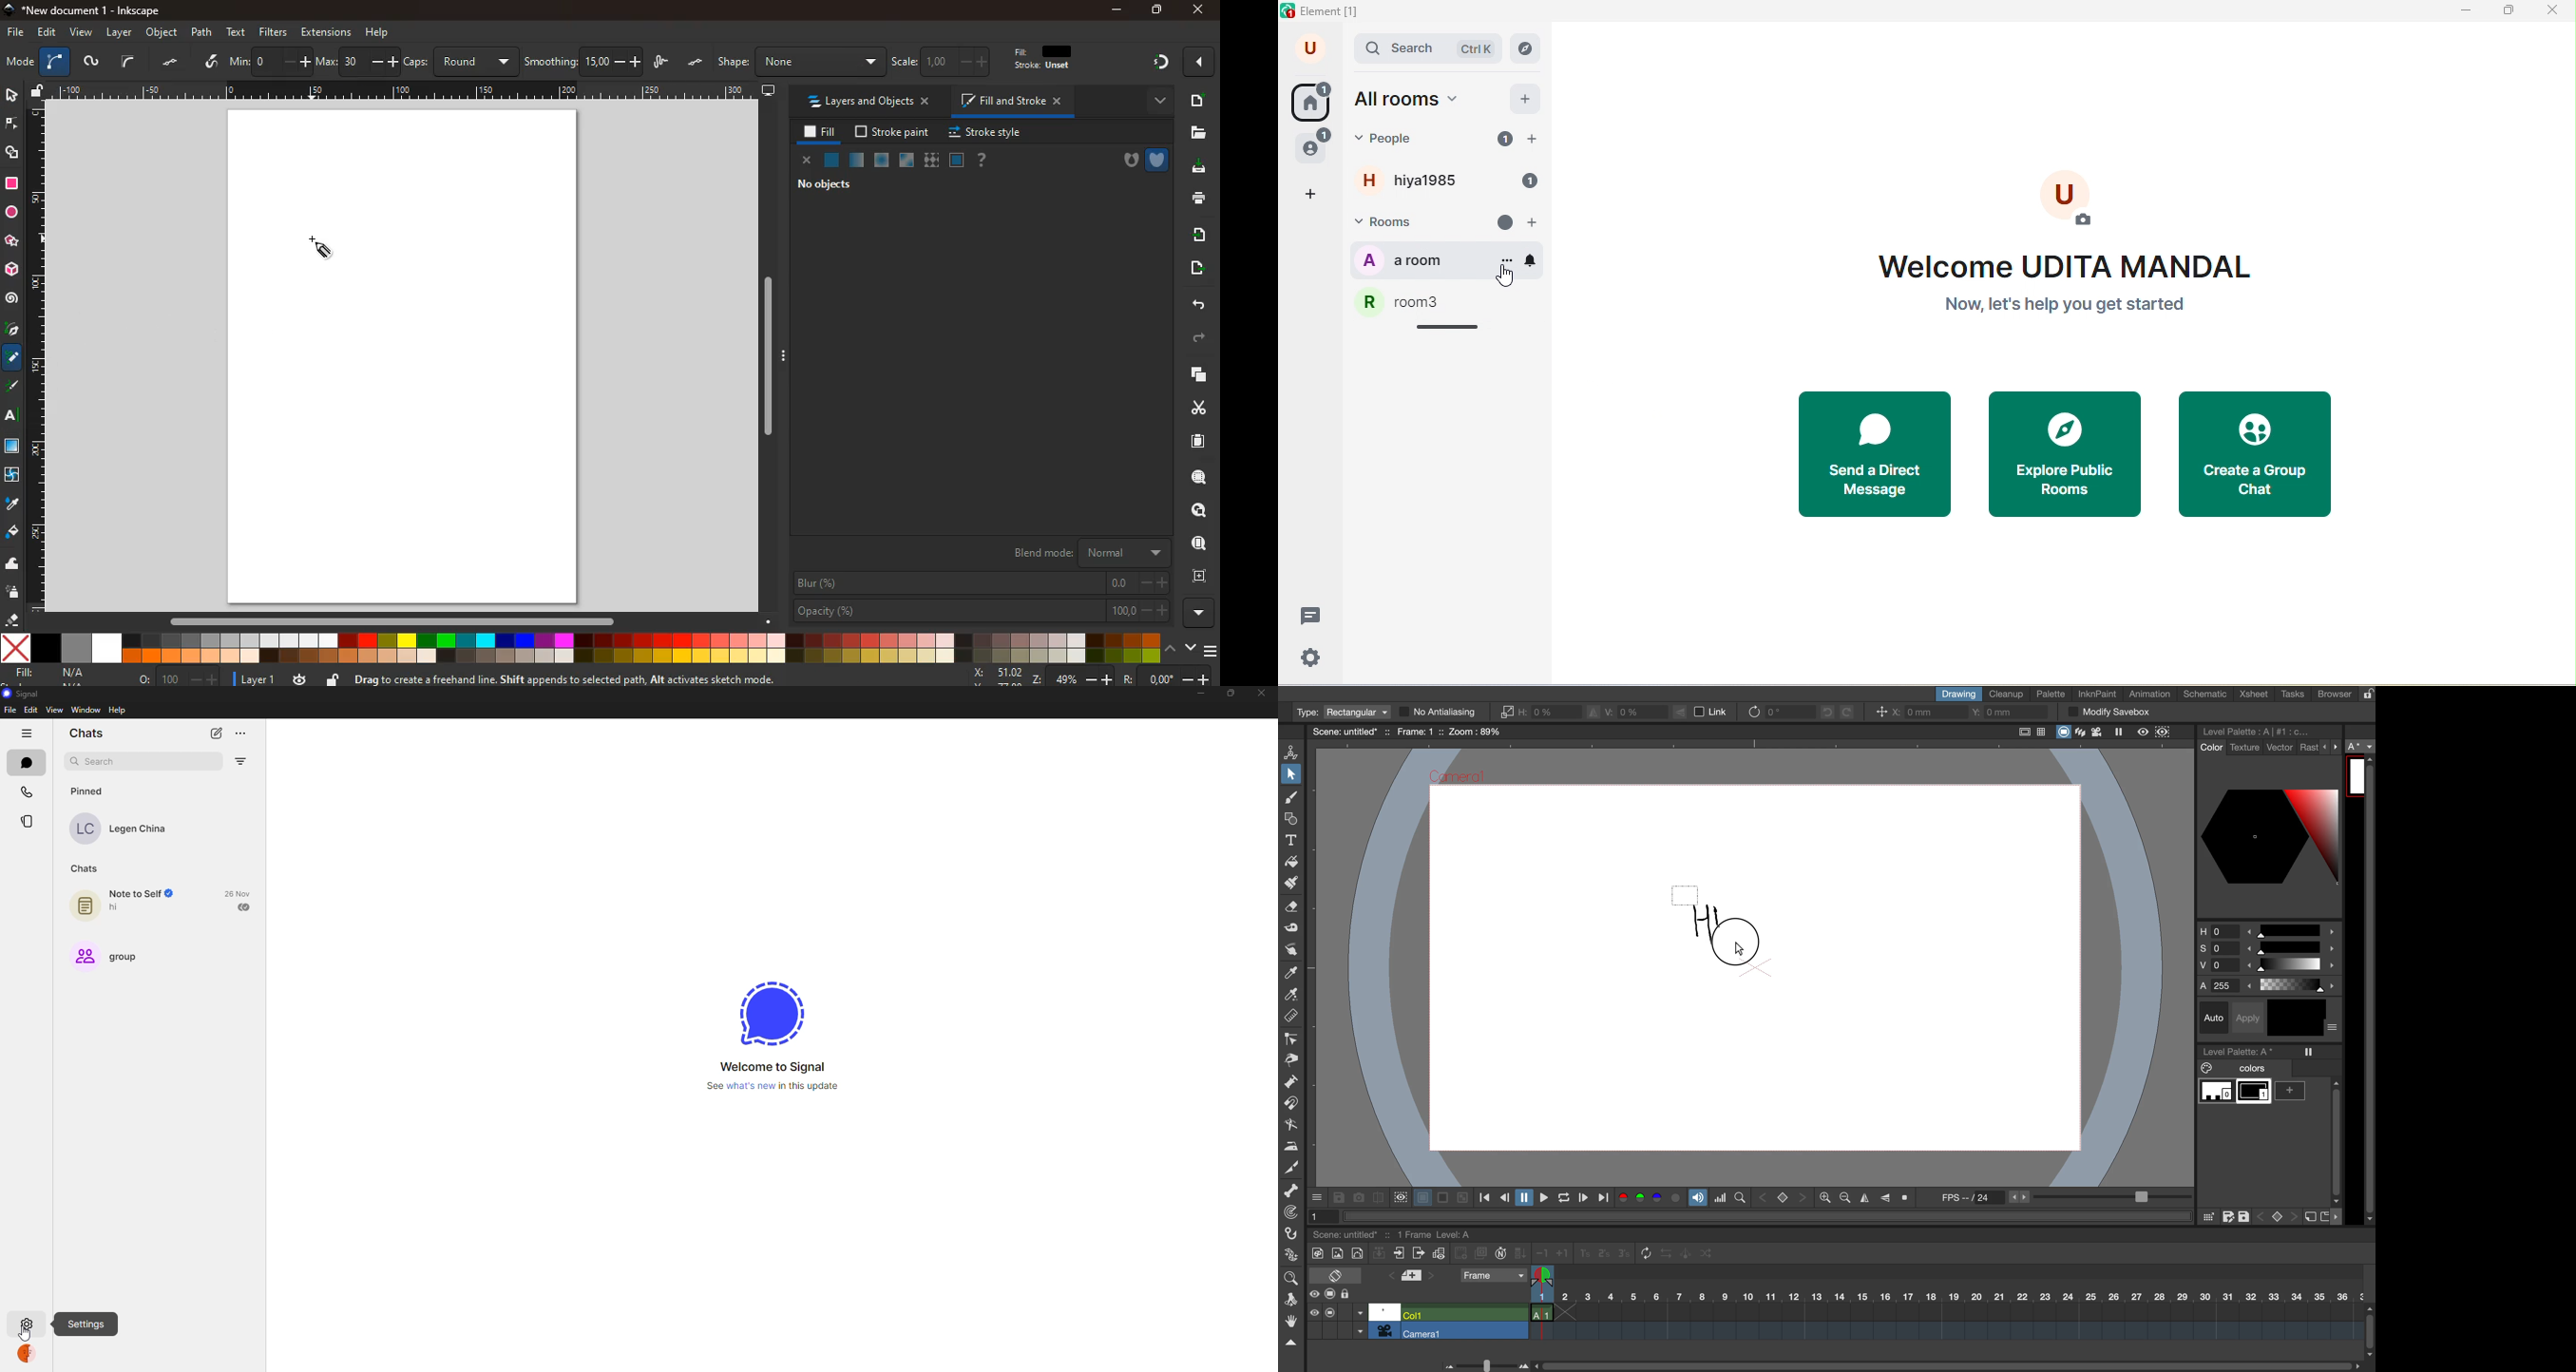 Image resolution: width=2576 pixels, height=1372 pixels. What do you see at coordinates (2309, 1051) in the screenshot?
I see `freeze` at bounding box center [2309, 1051].